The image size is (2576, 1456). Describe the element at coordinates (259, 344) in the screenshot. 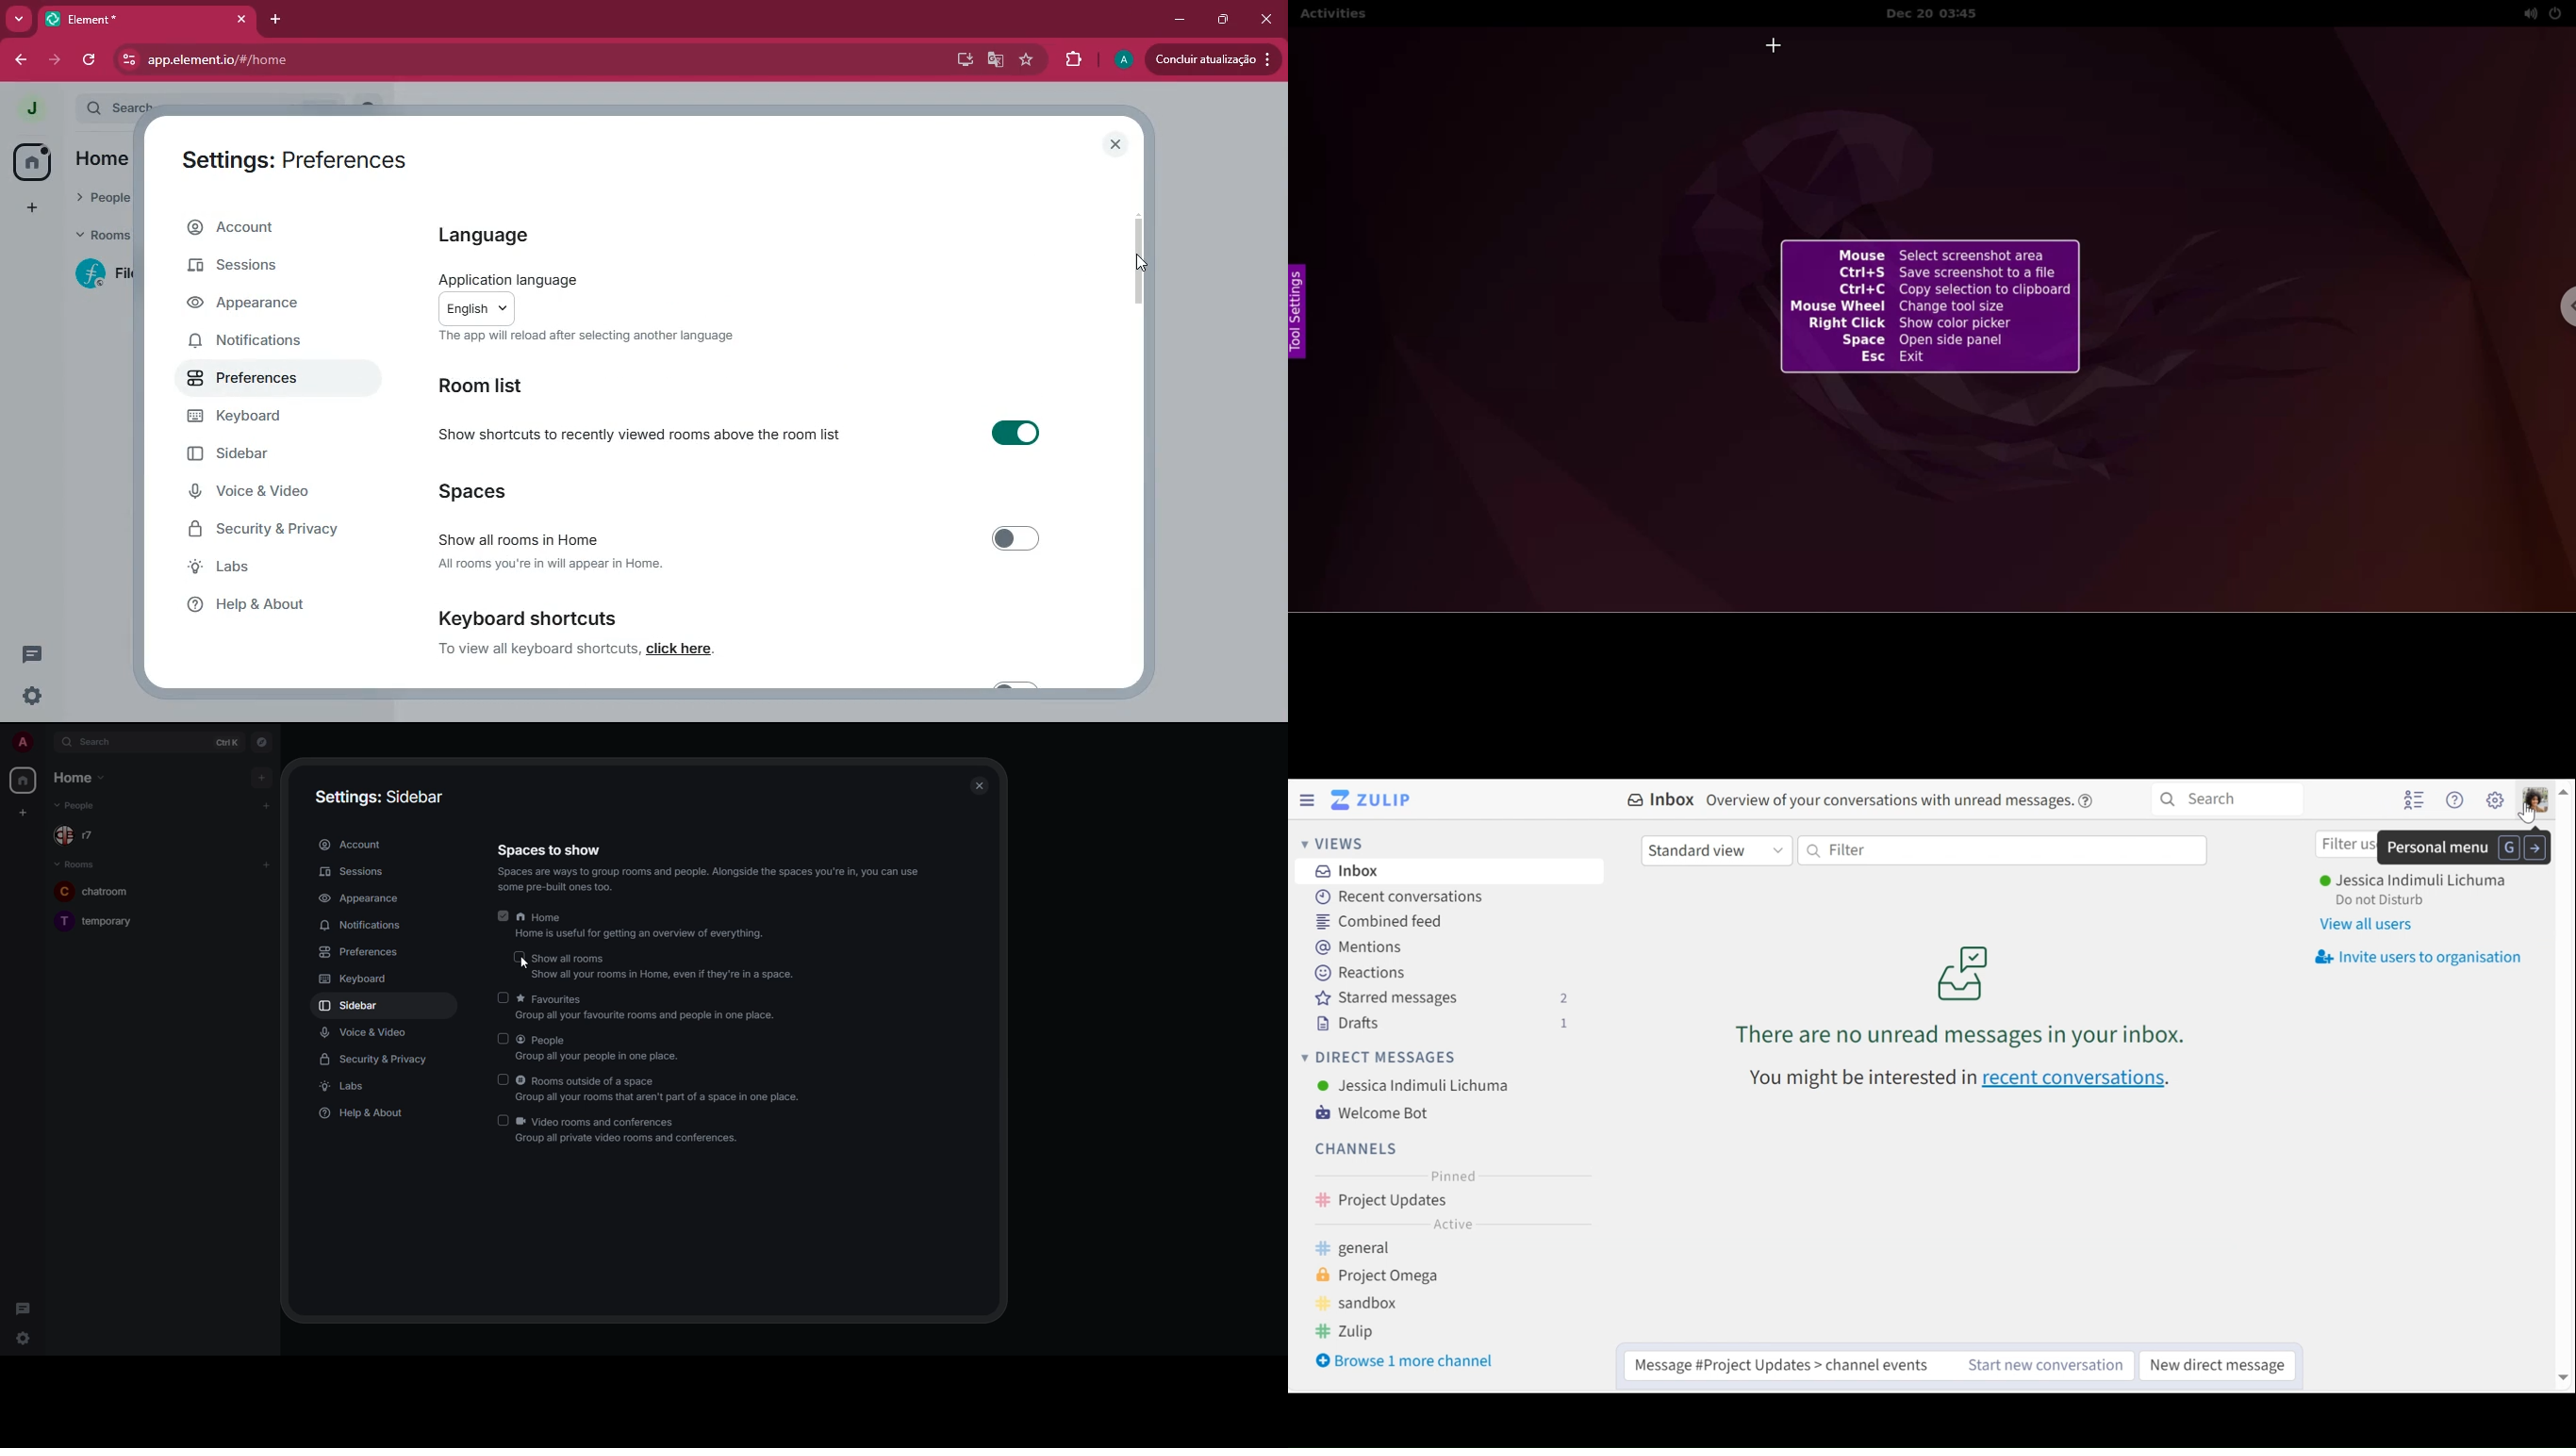

I see `notifications` at that location.